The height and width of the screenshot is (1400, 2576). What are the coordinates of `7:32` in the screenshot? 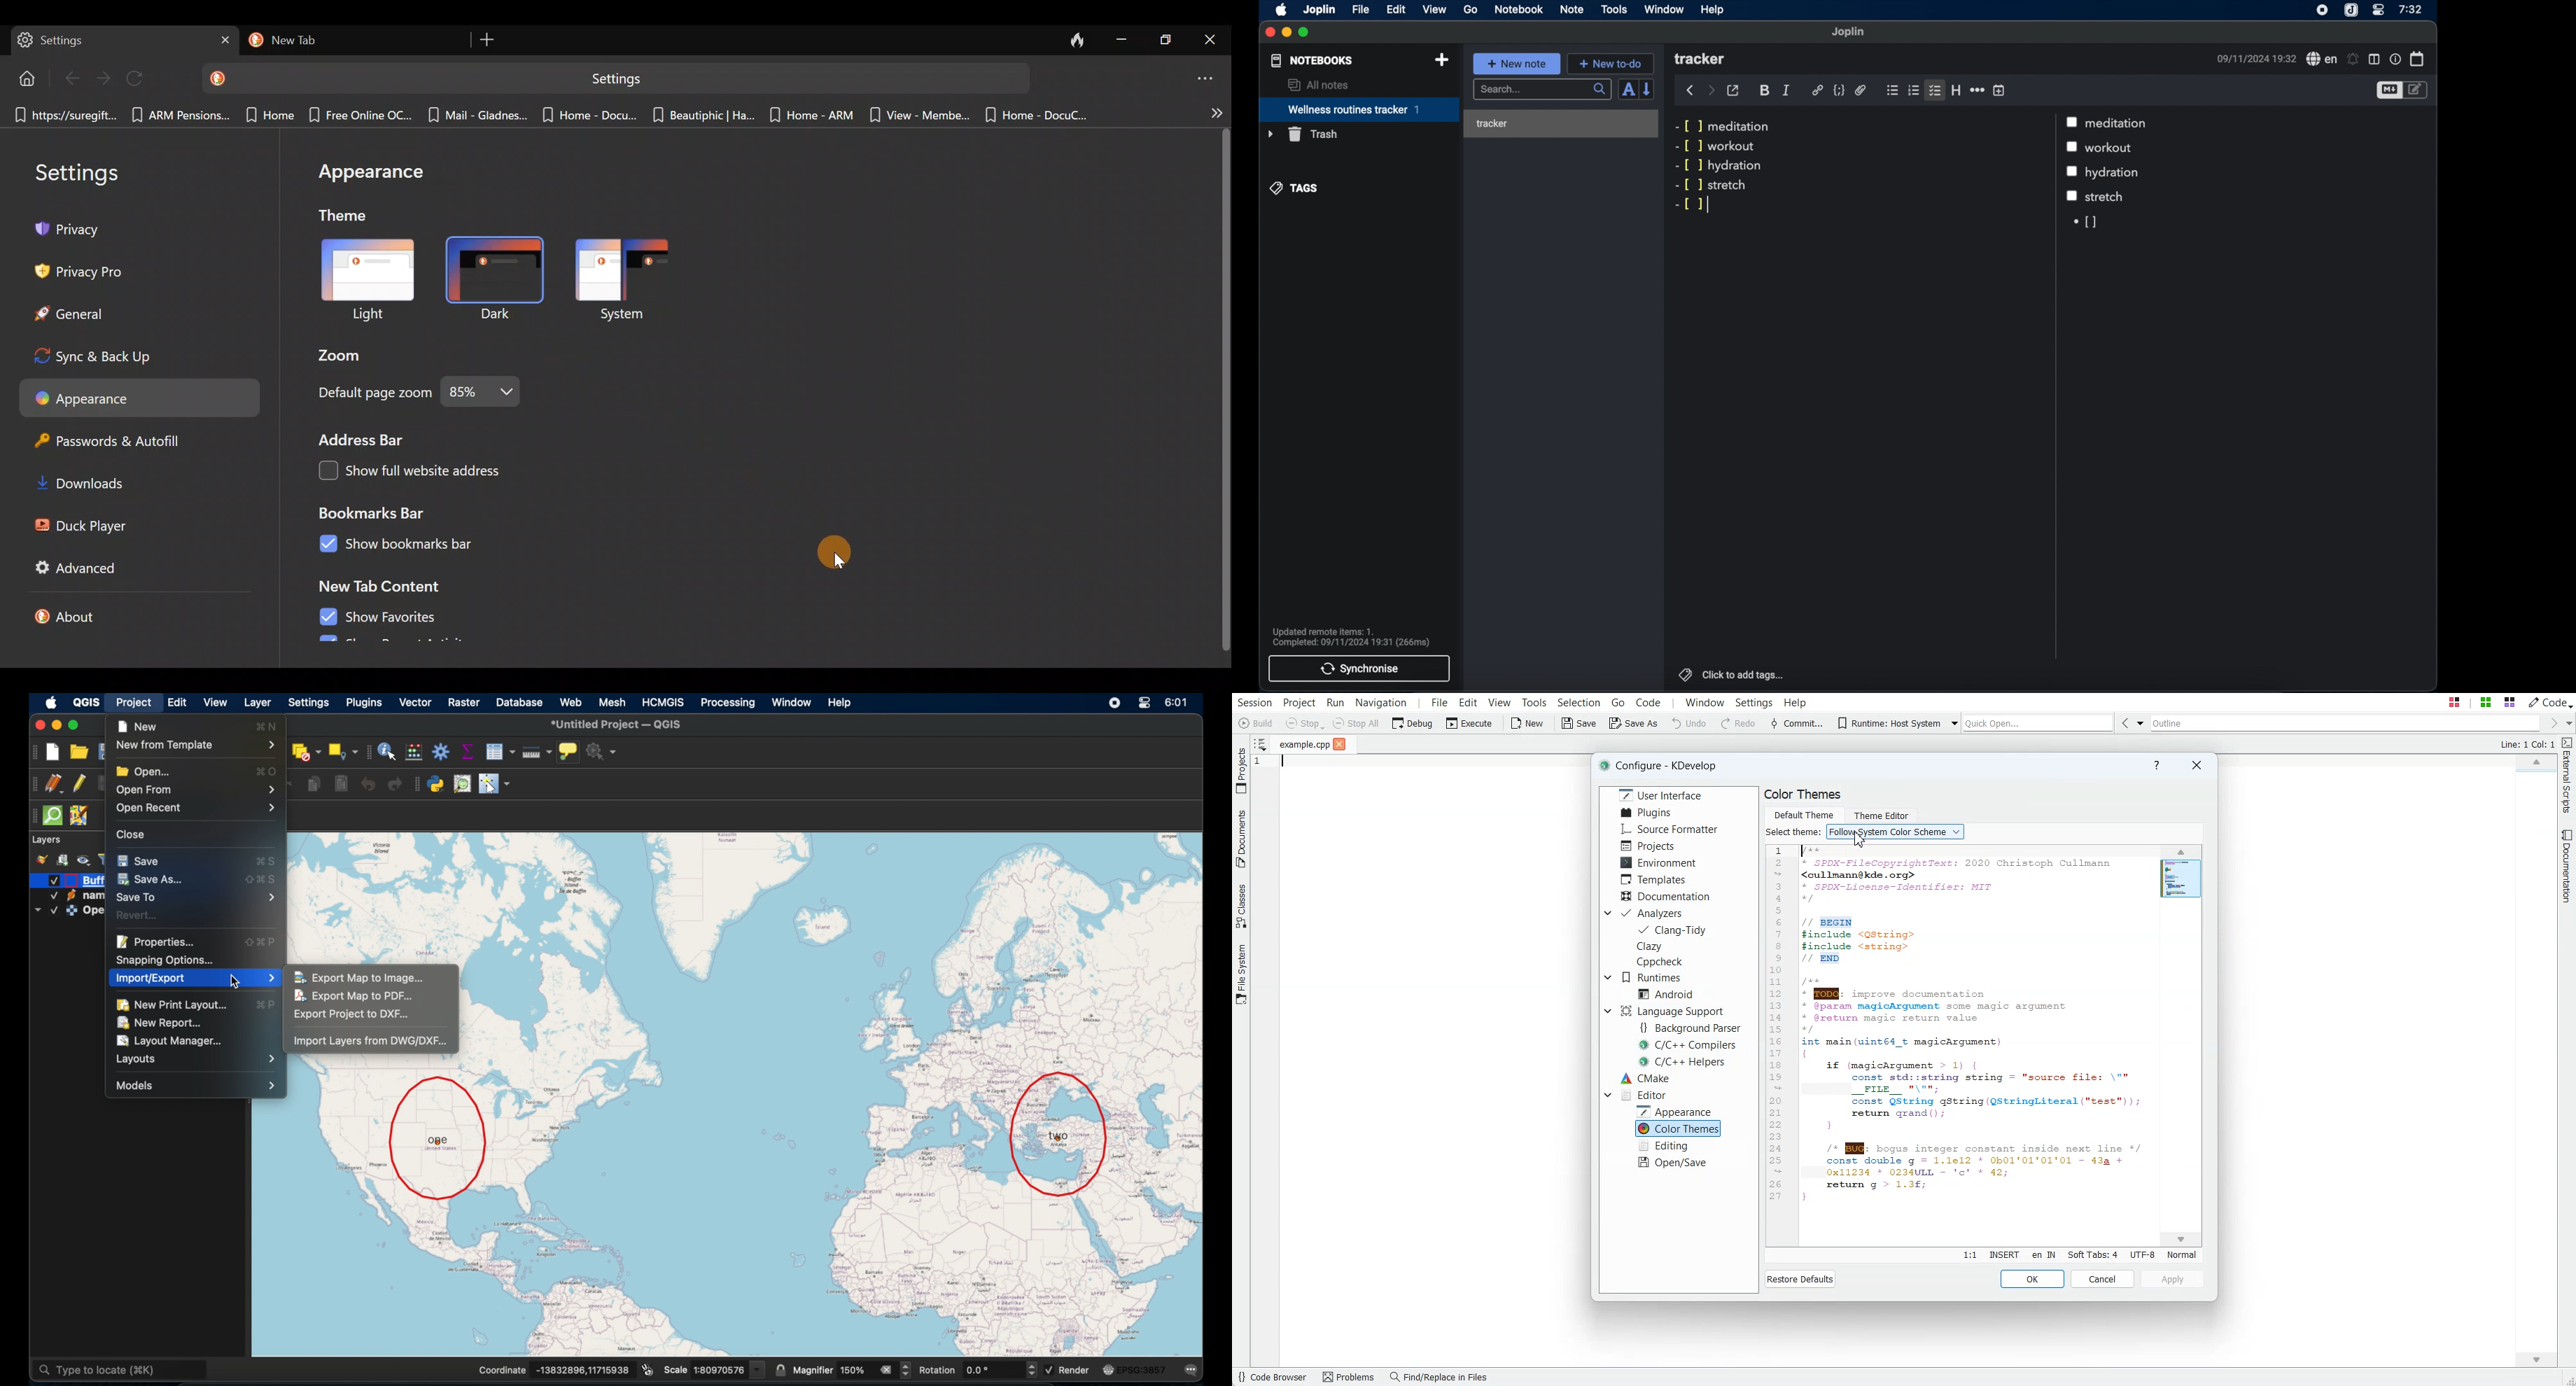 It's located at (2409, 10).